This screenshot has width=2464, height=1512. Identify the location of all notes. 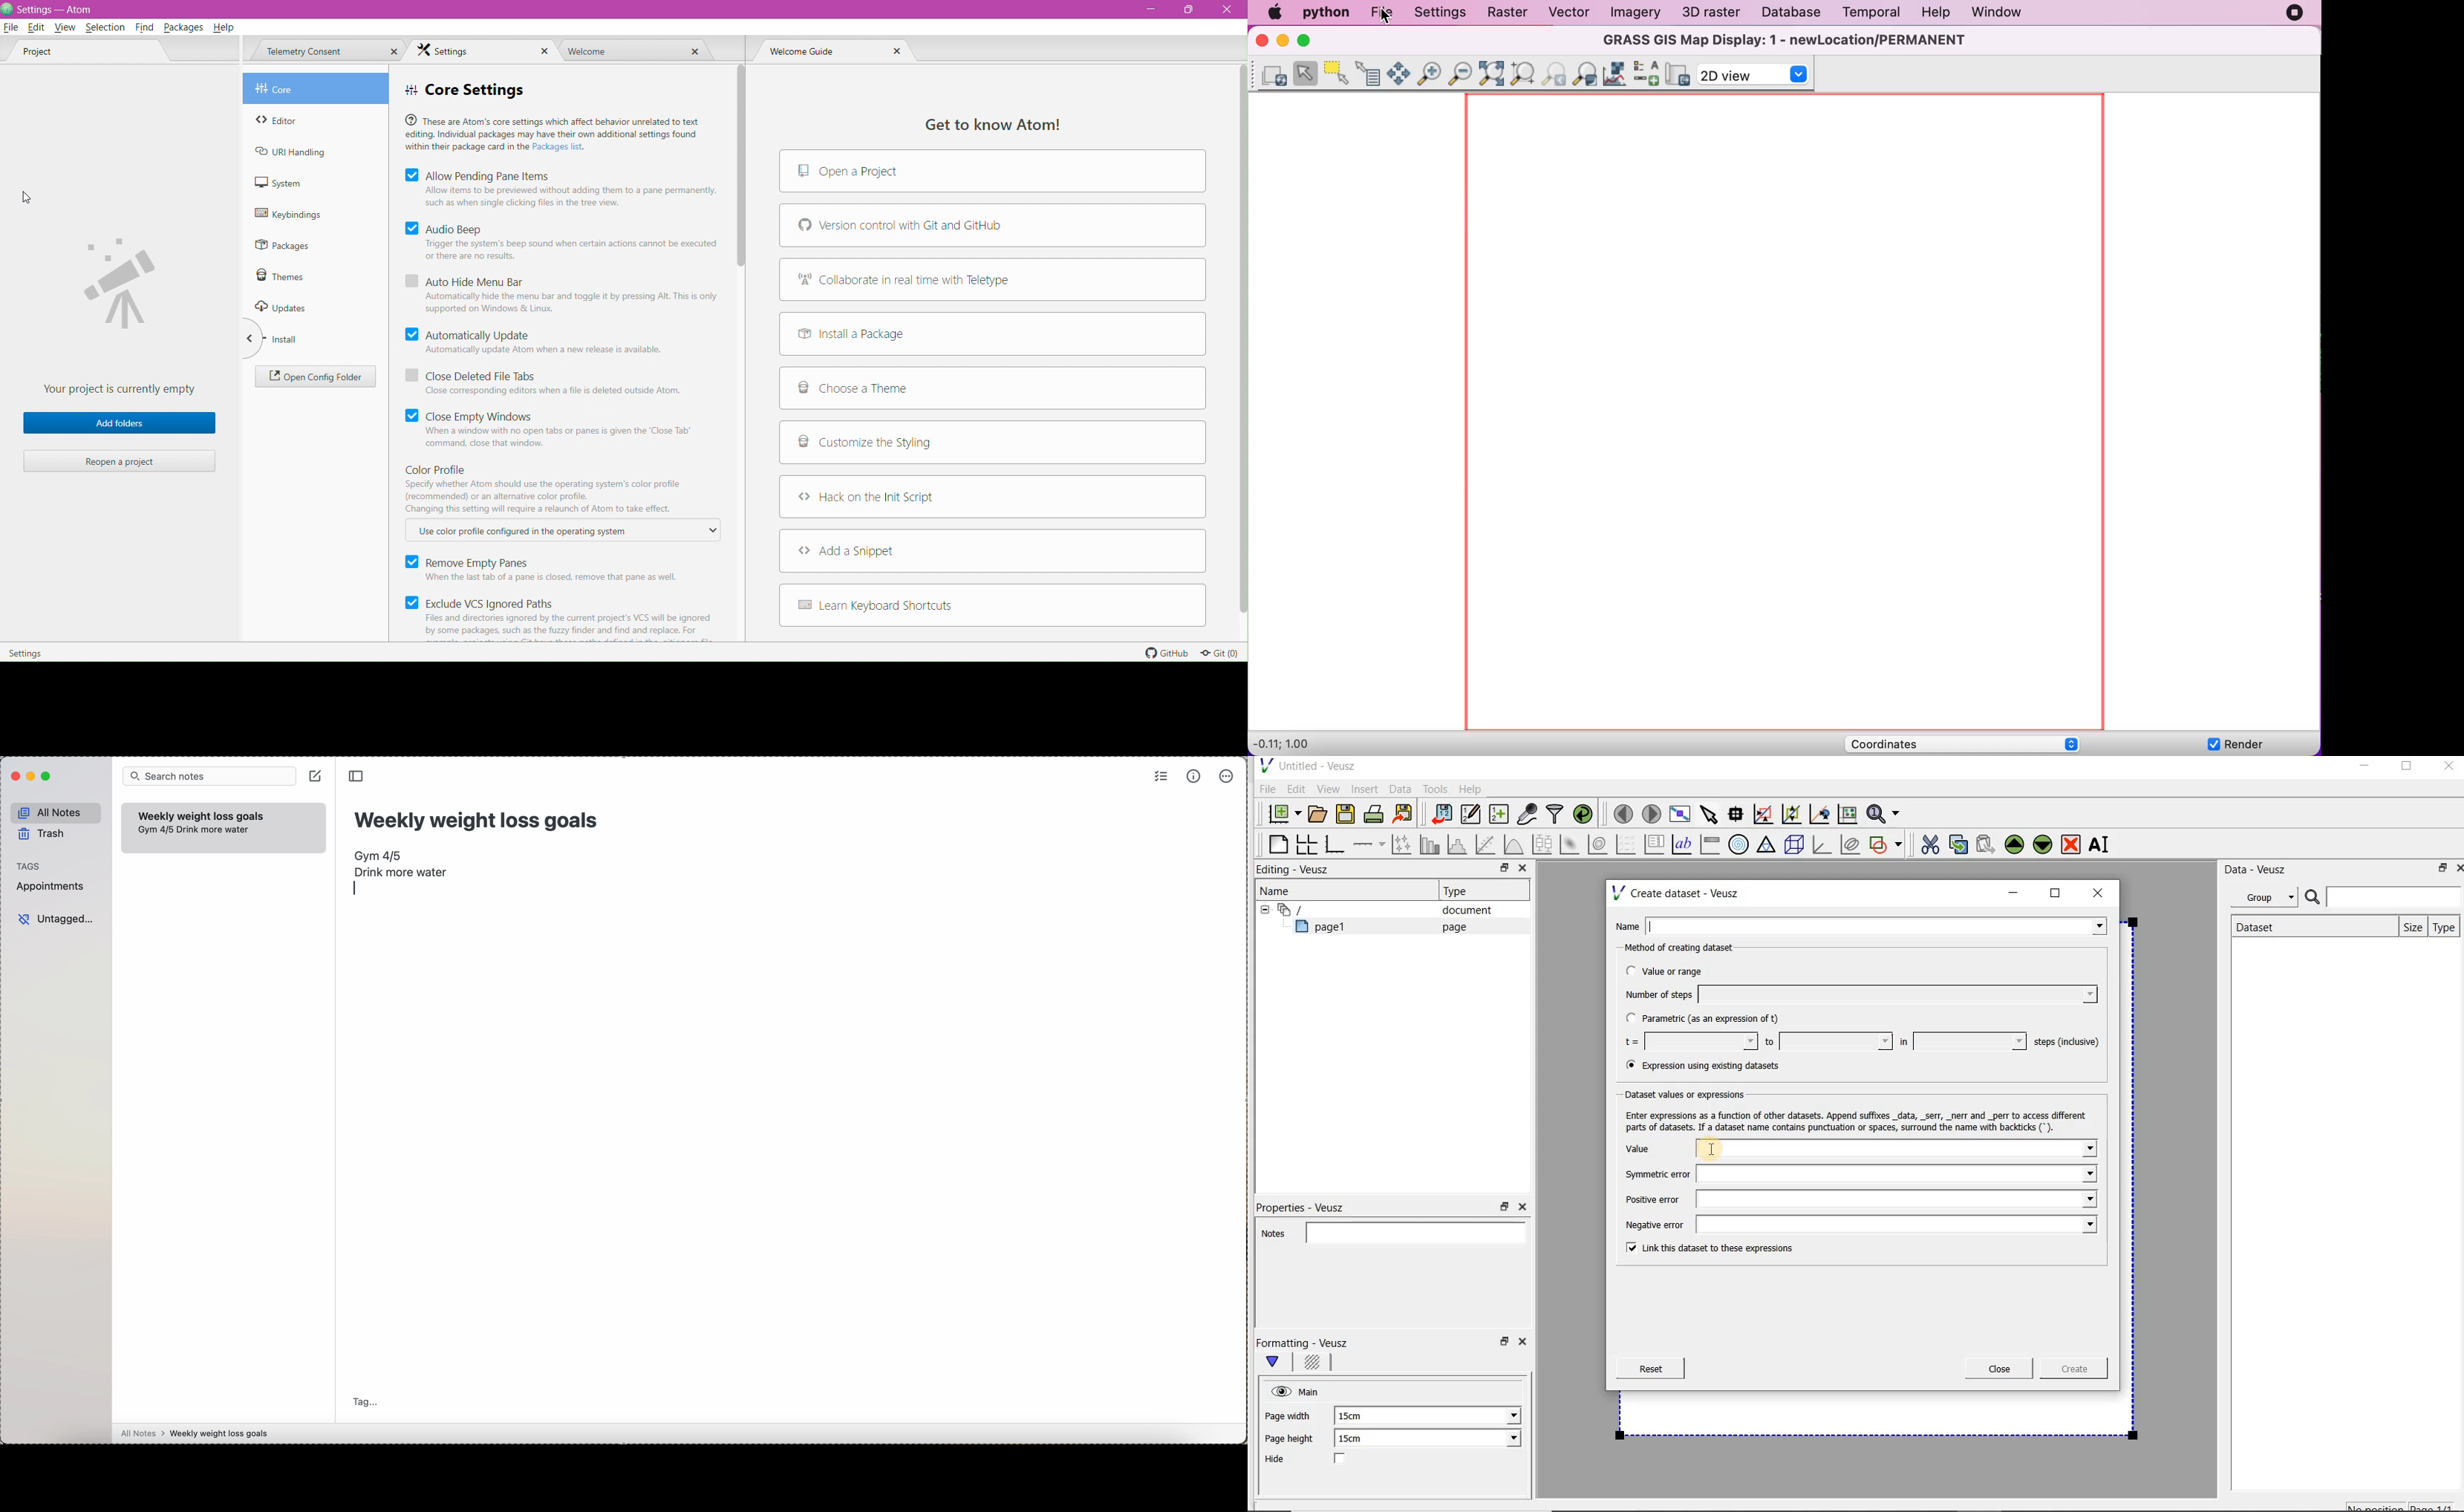
(56, 812).